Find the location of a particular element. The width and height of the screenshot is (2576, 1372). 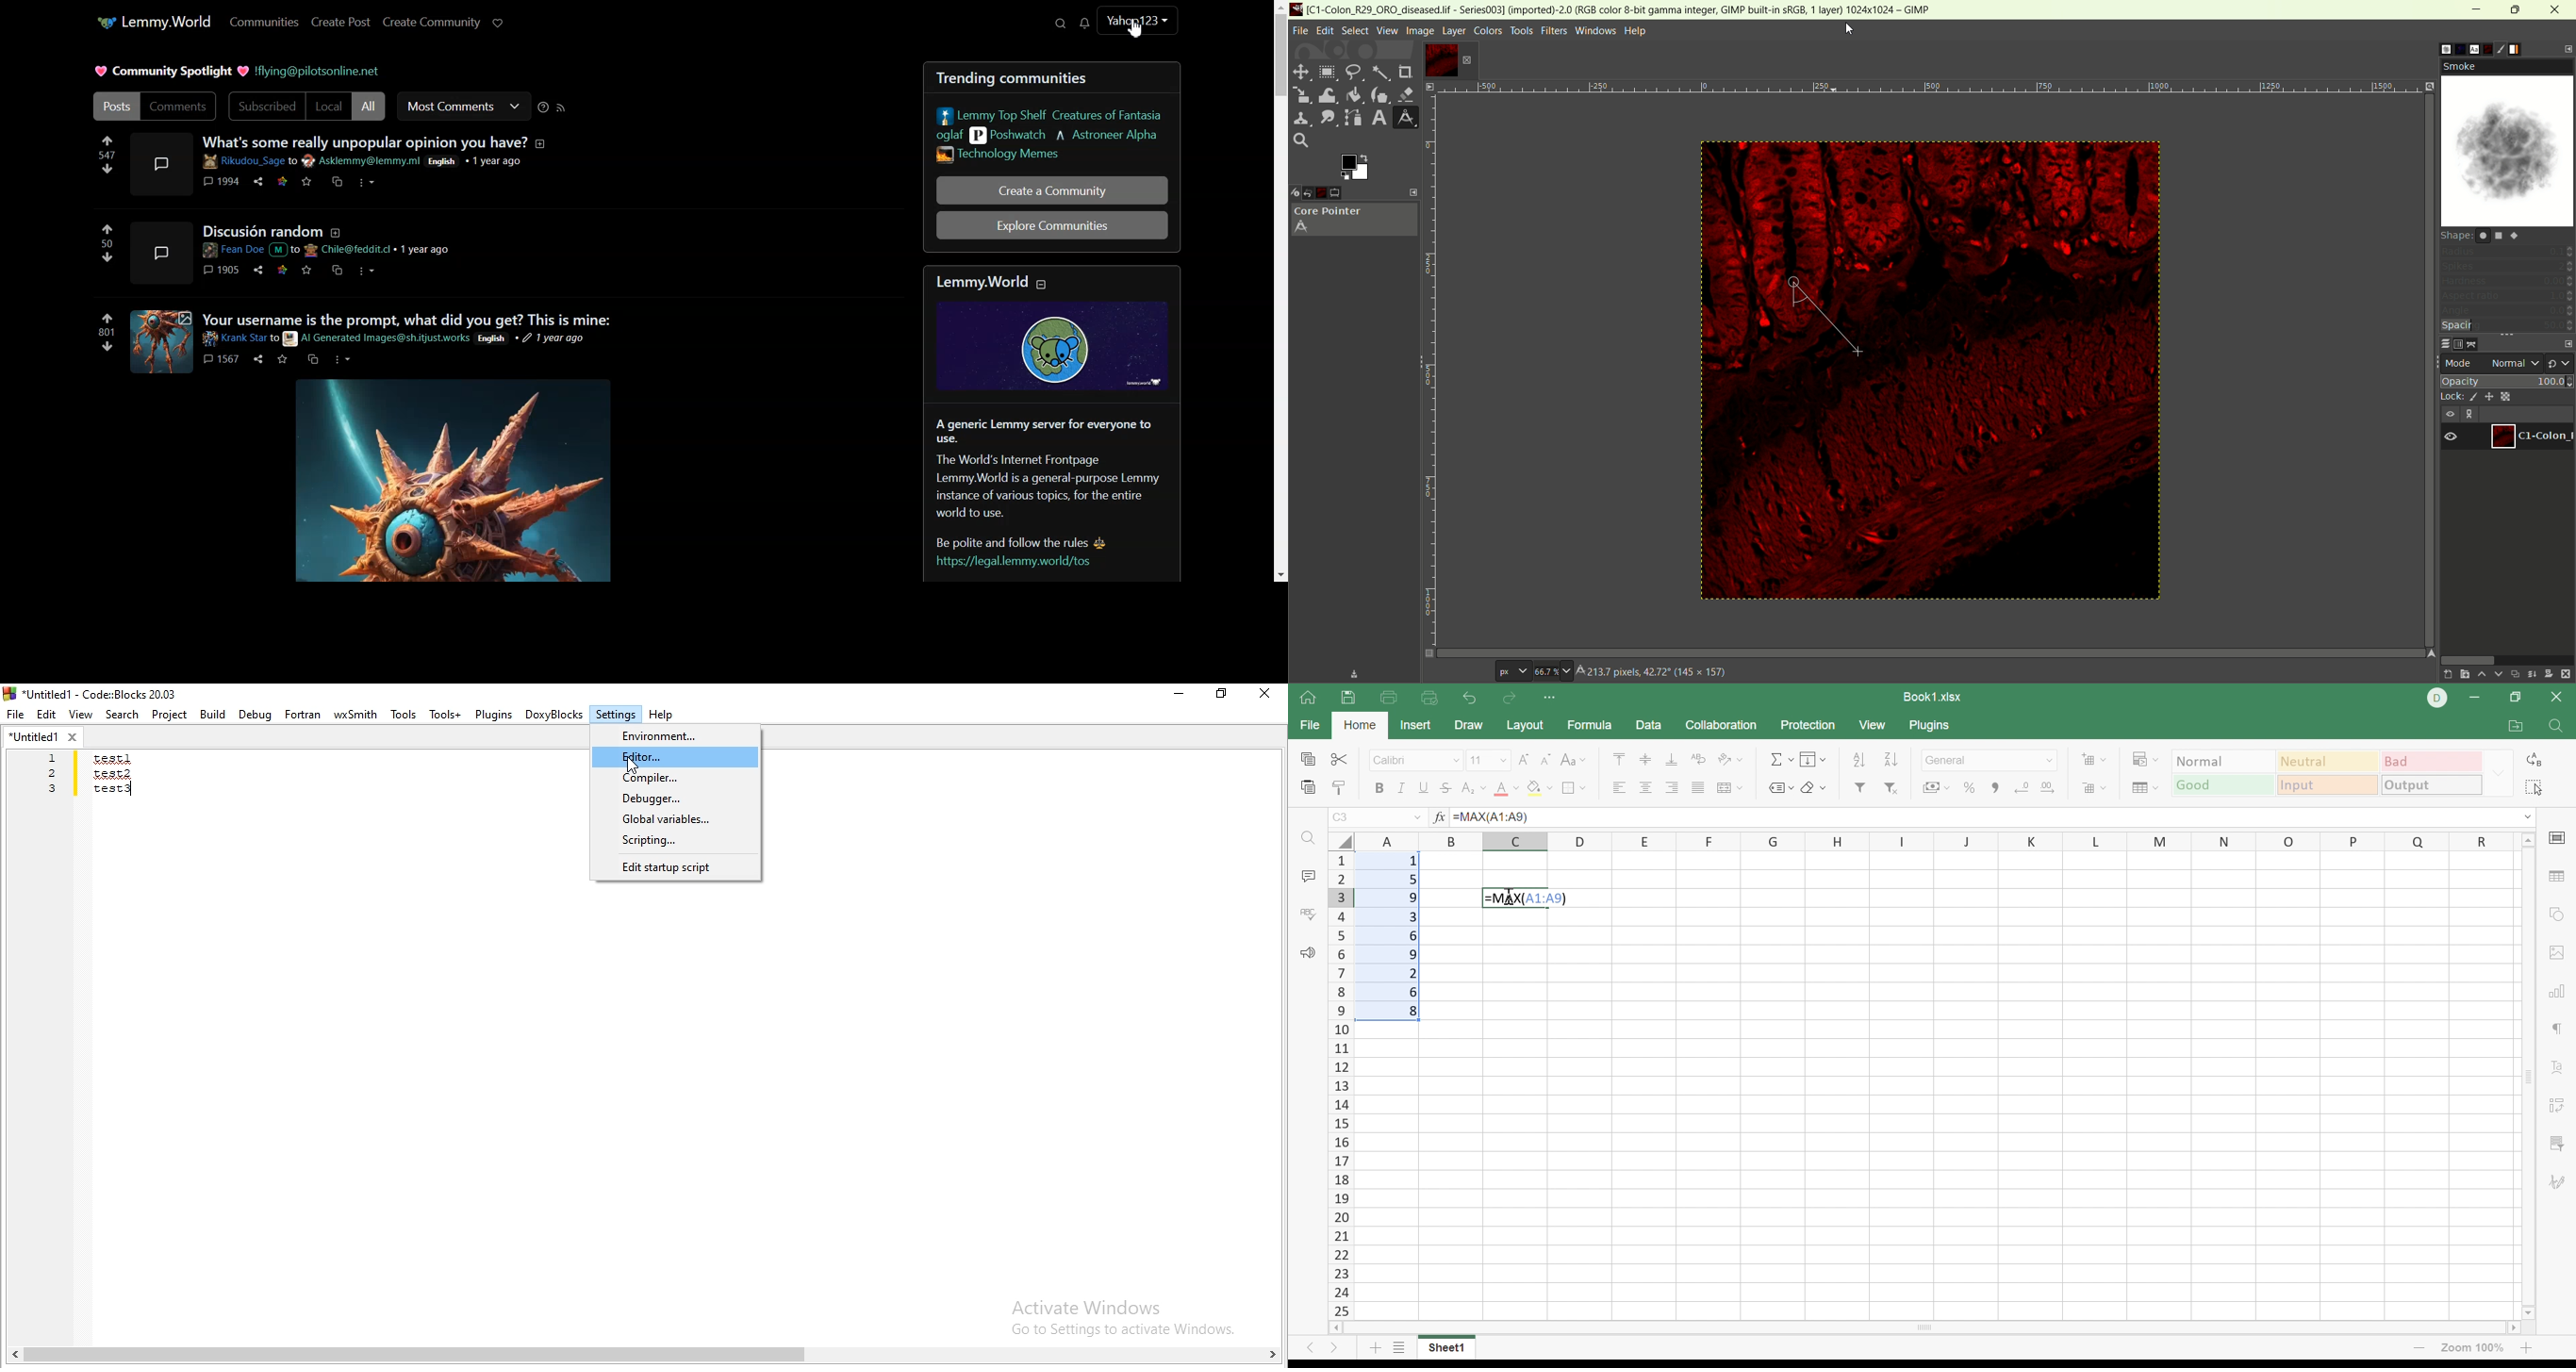

Align bottom is located at coordinates (1669, 758).